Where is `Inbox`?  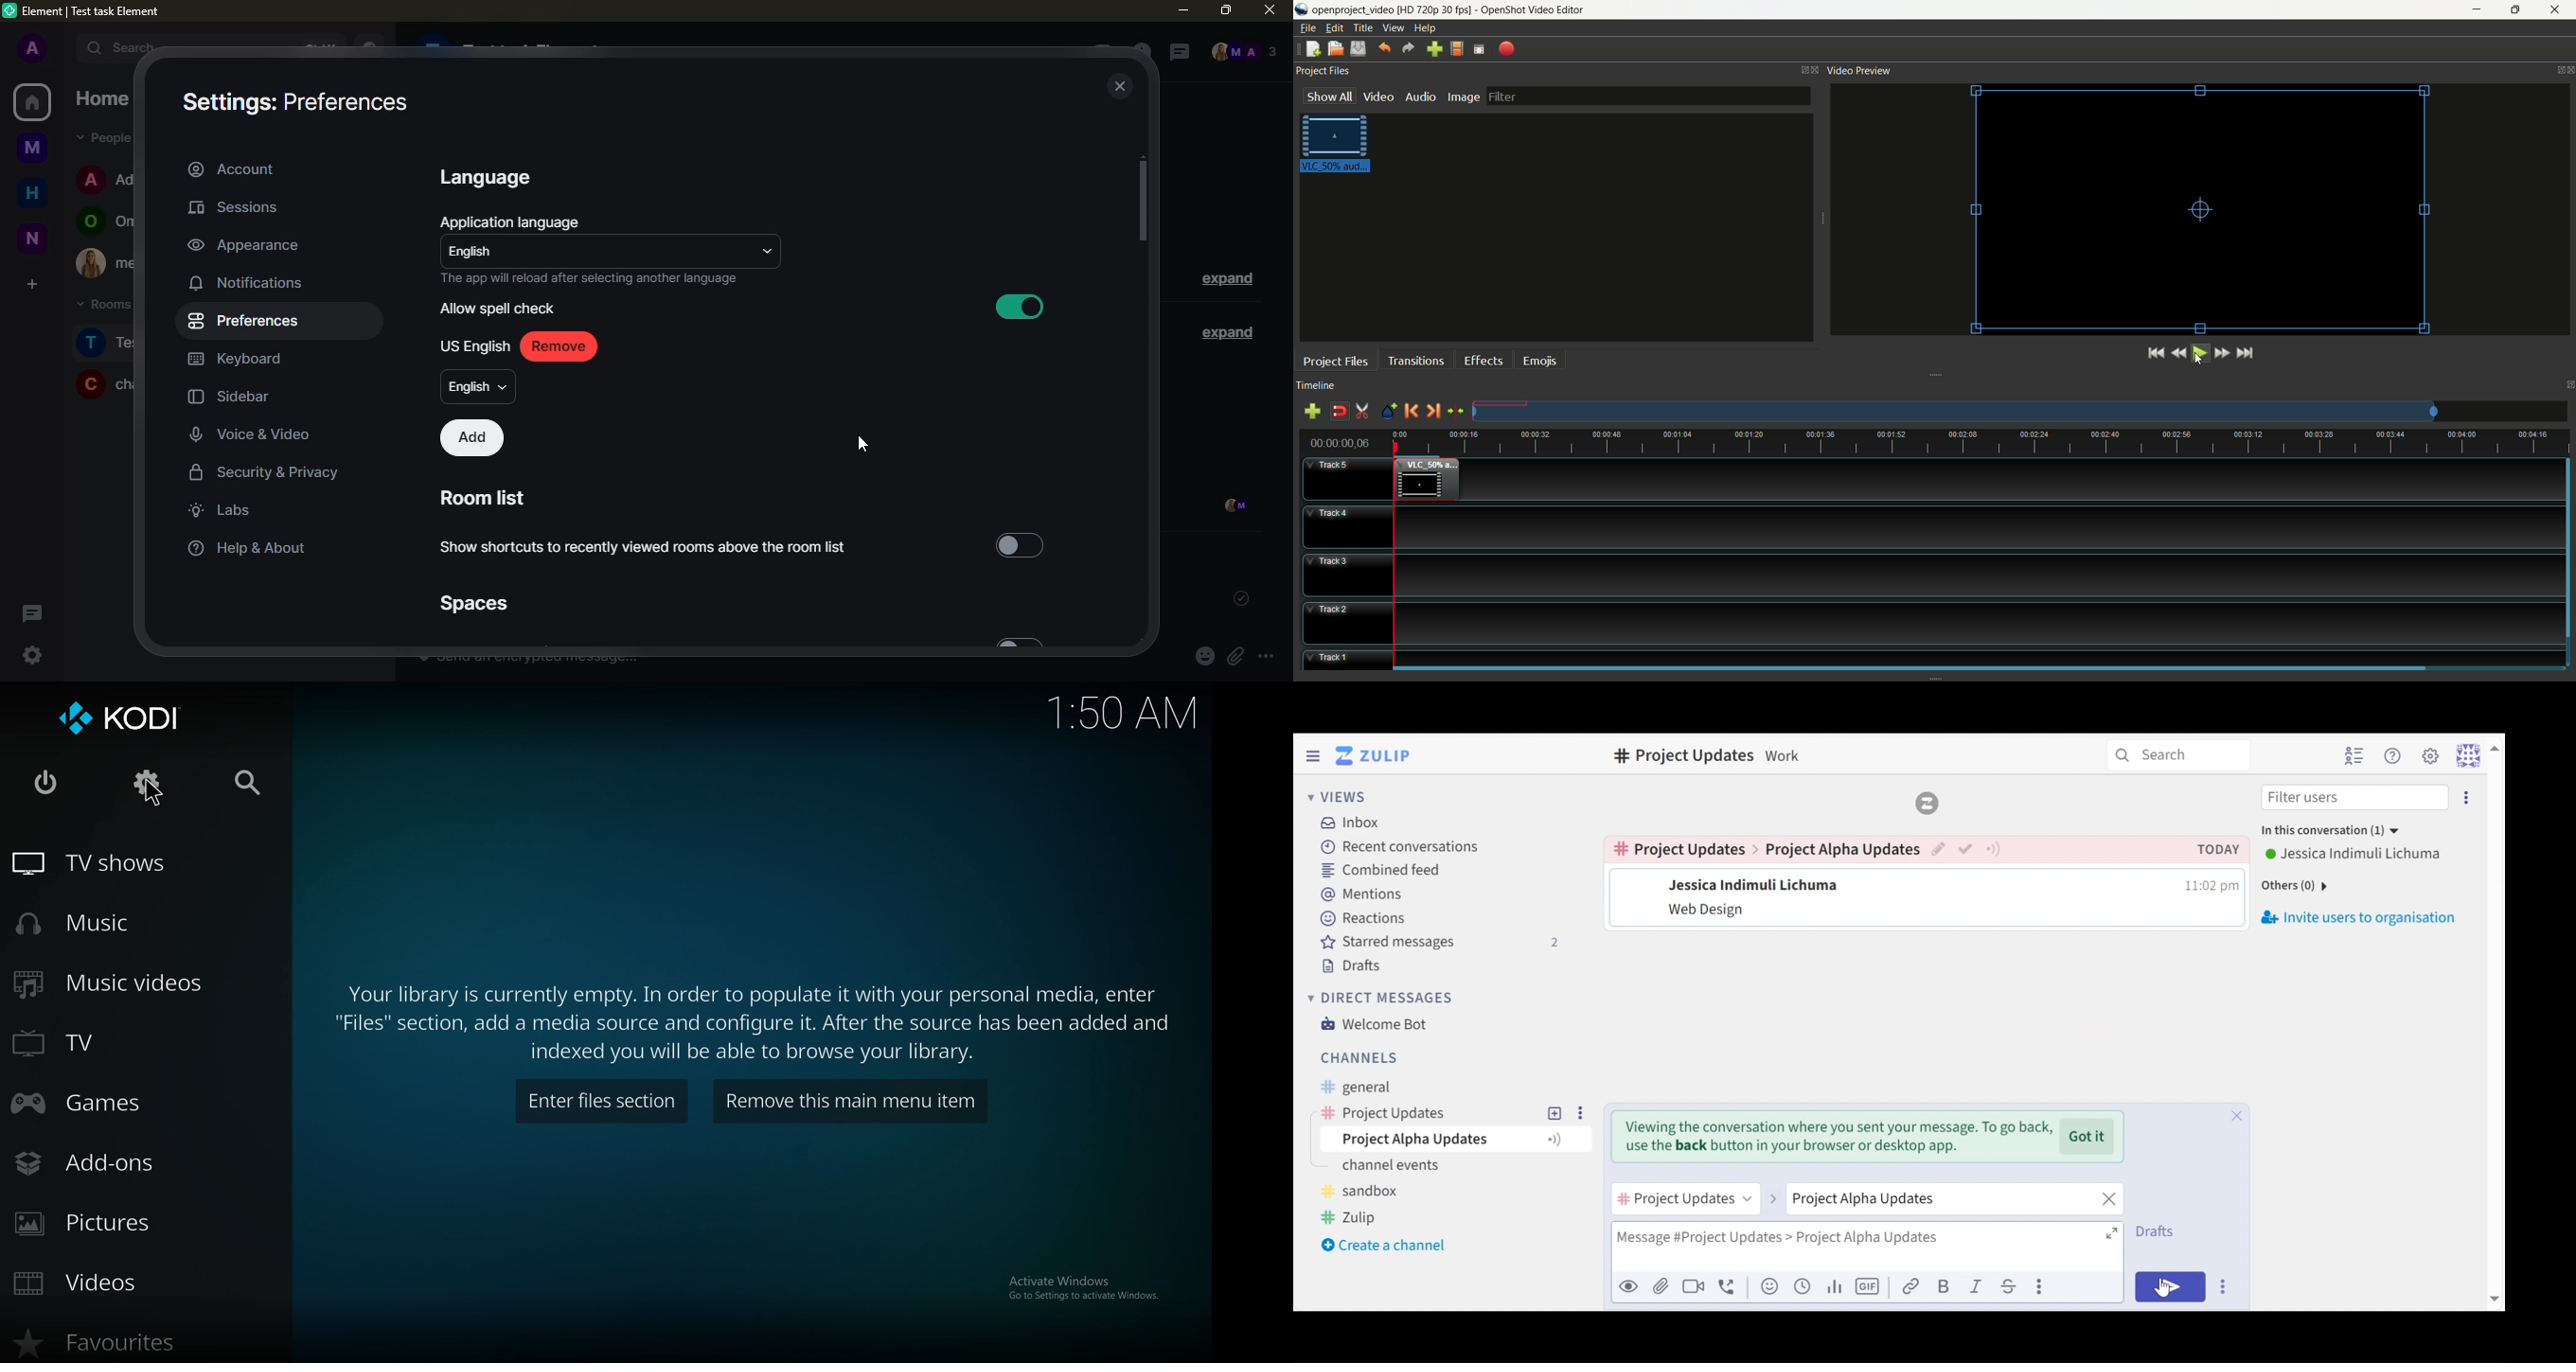 Inbox is located at coordinates (1647, 756).